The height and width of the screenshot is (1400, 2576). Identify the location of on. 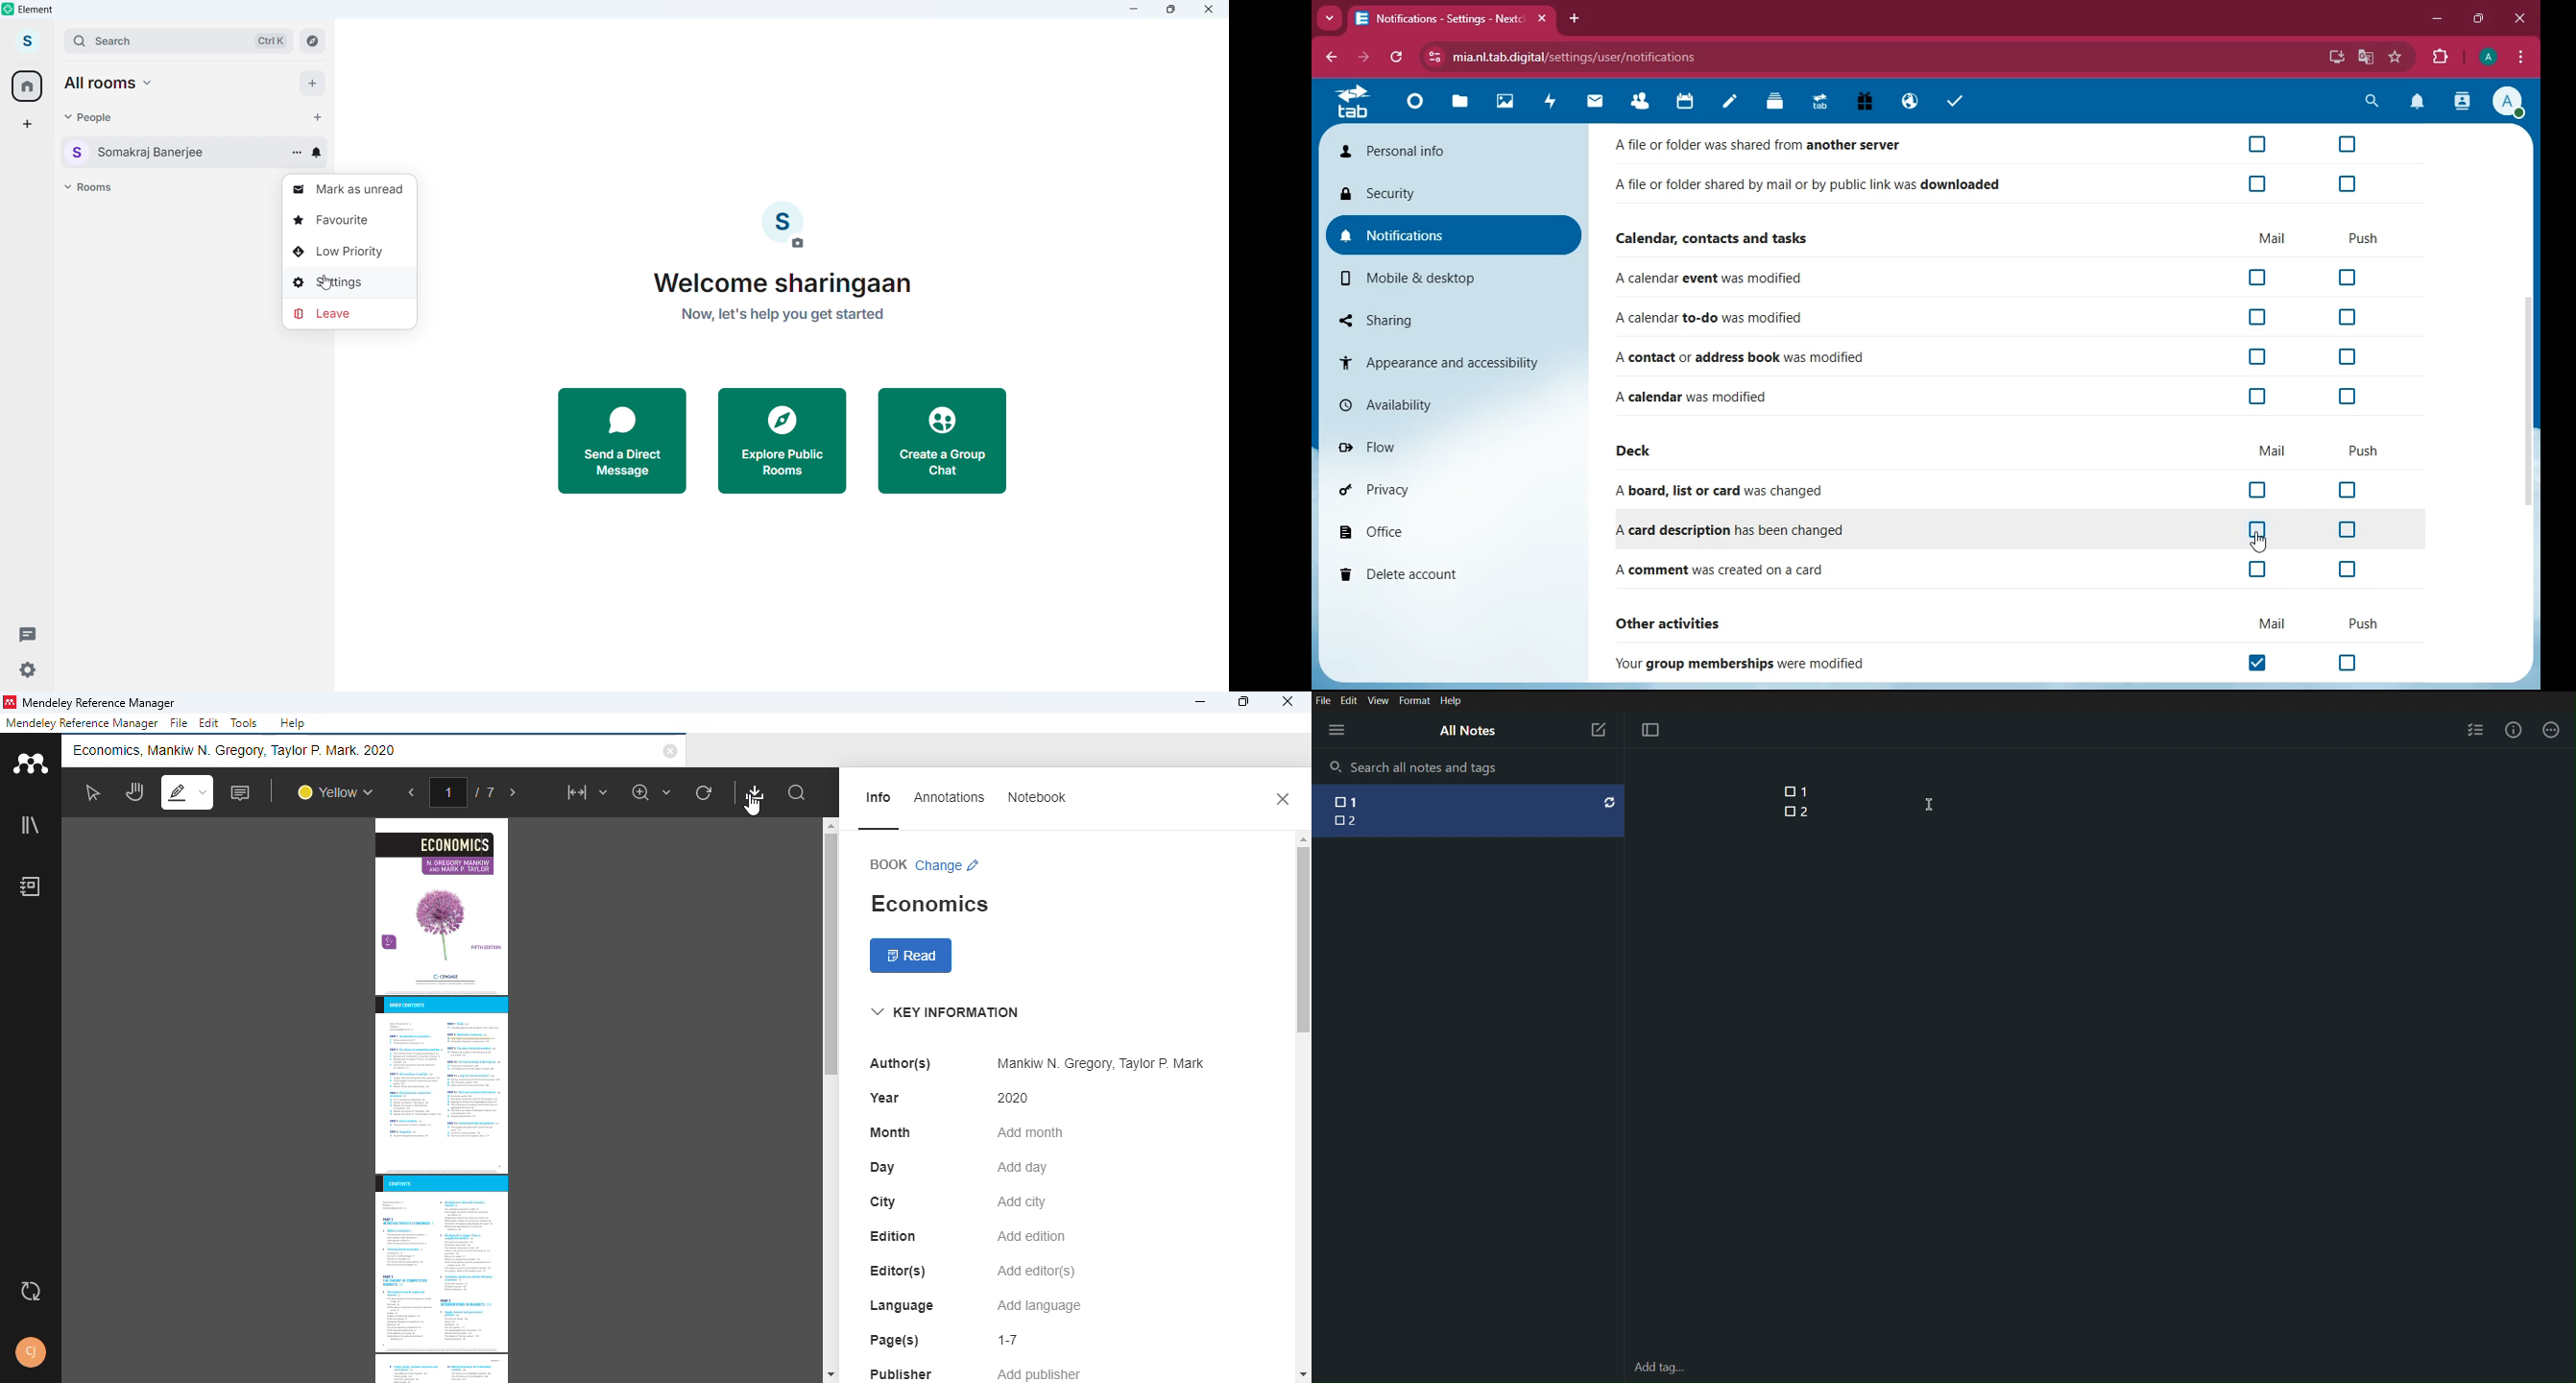
(2264, 664).